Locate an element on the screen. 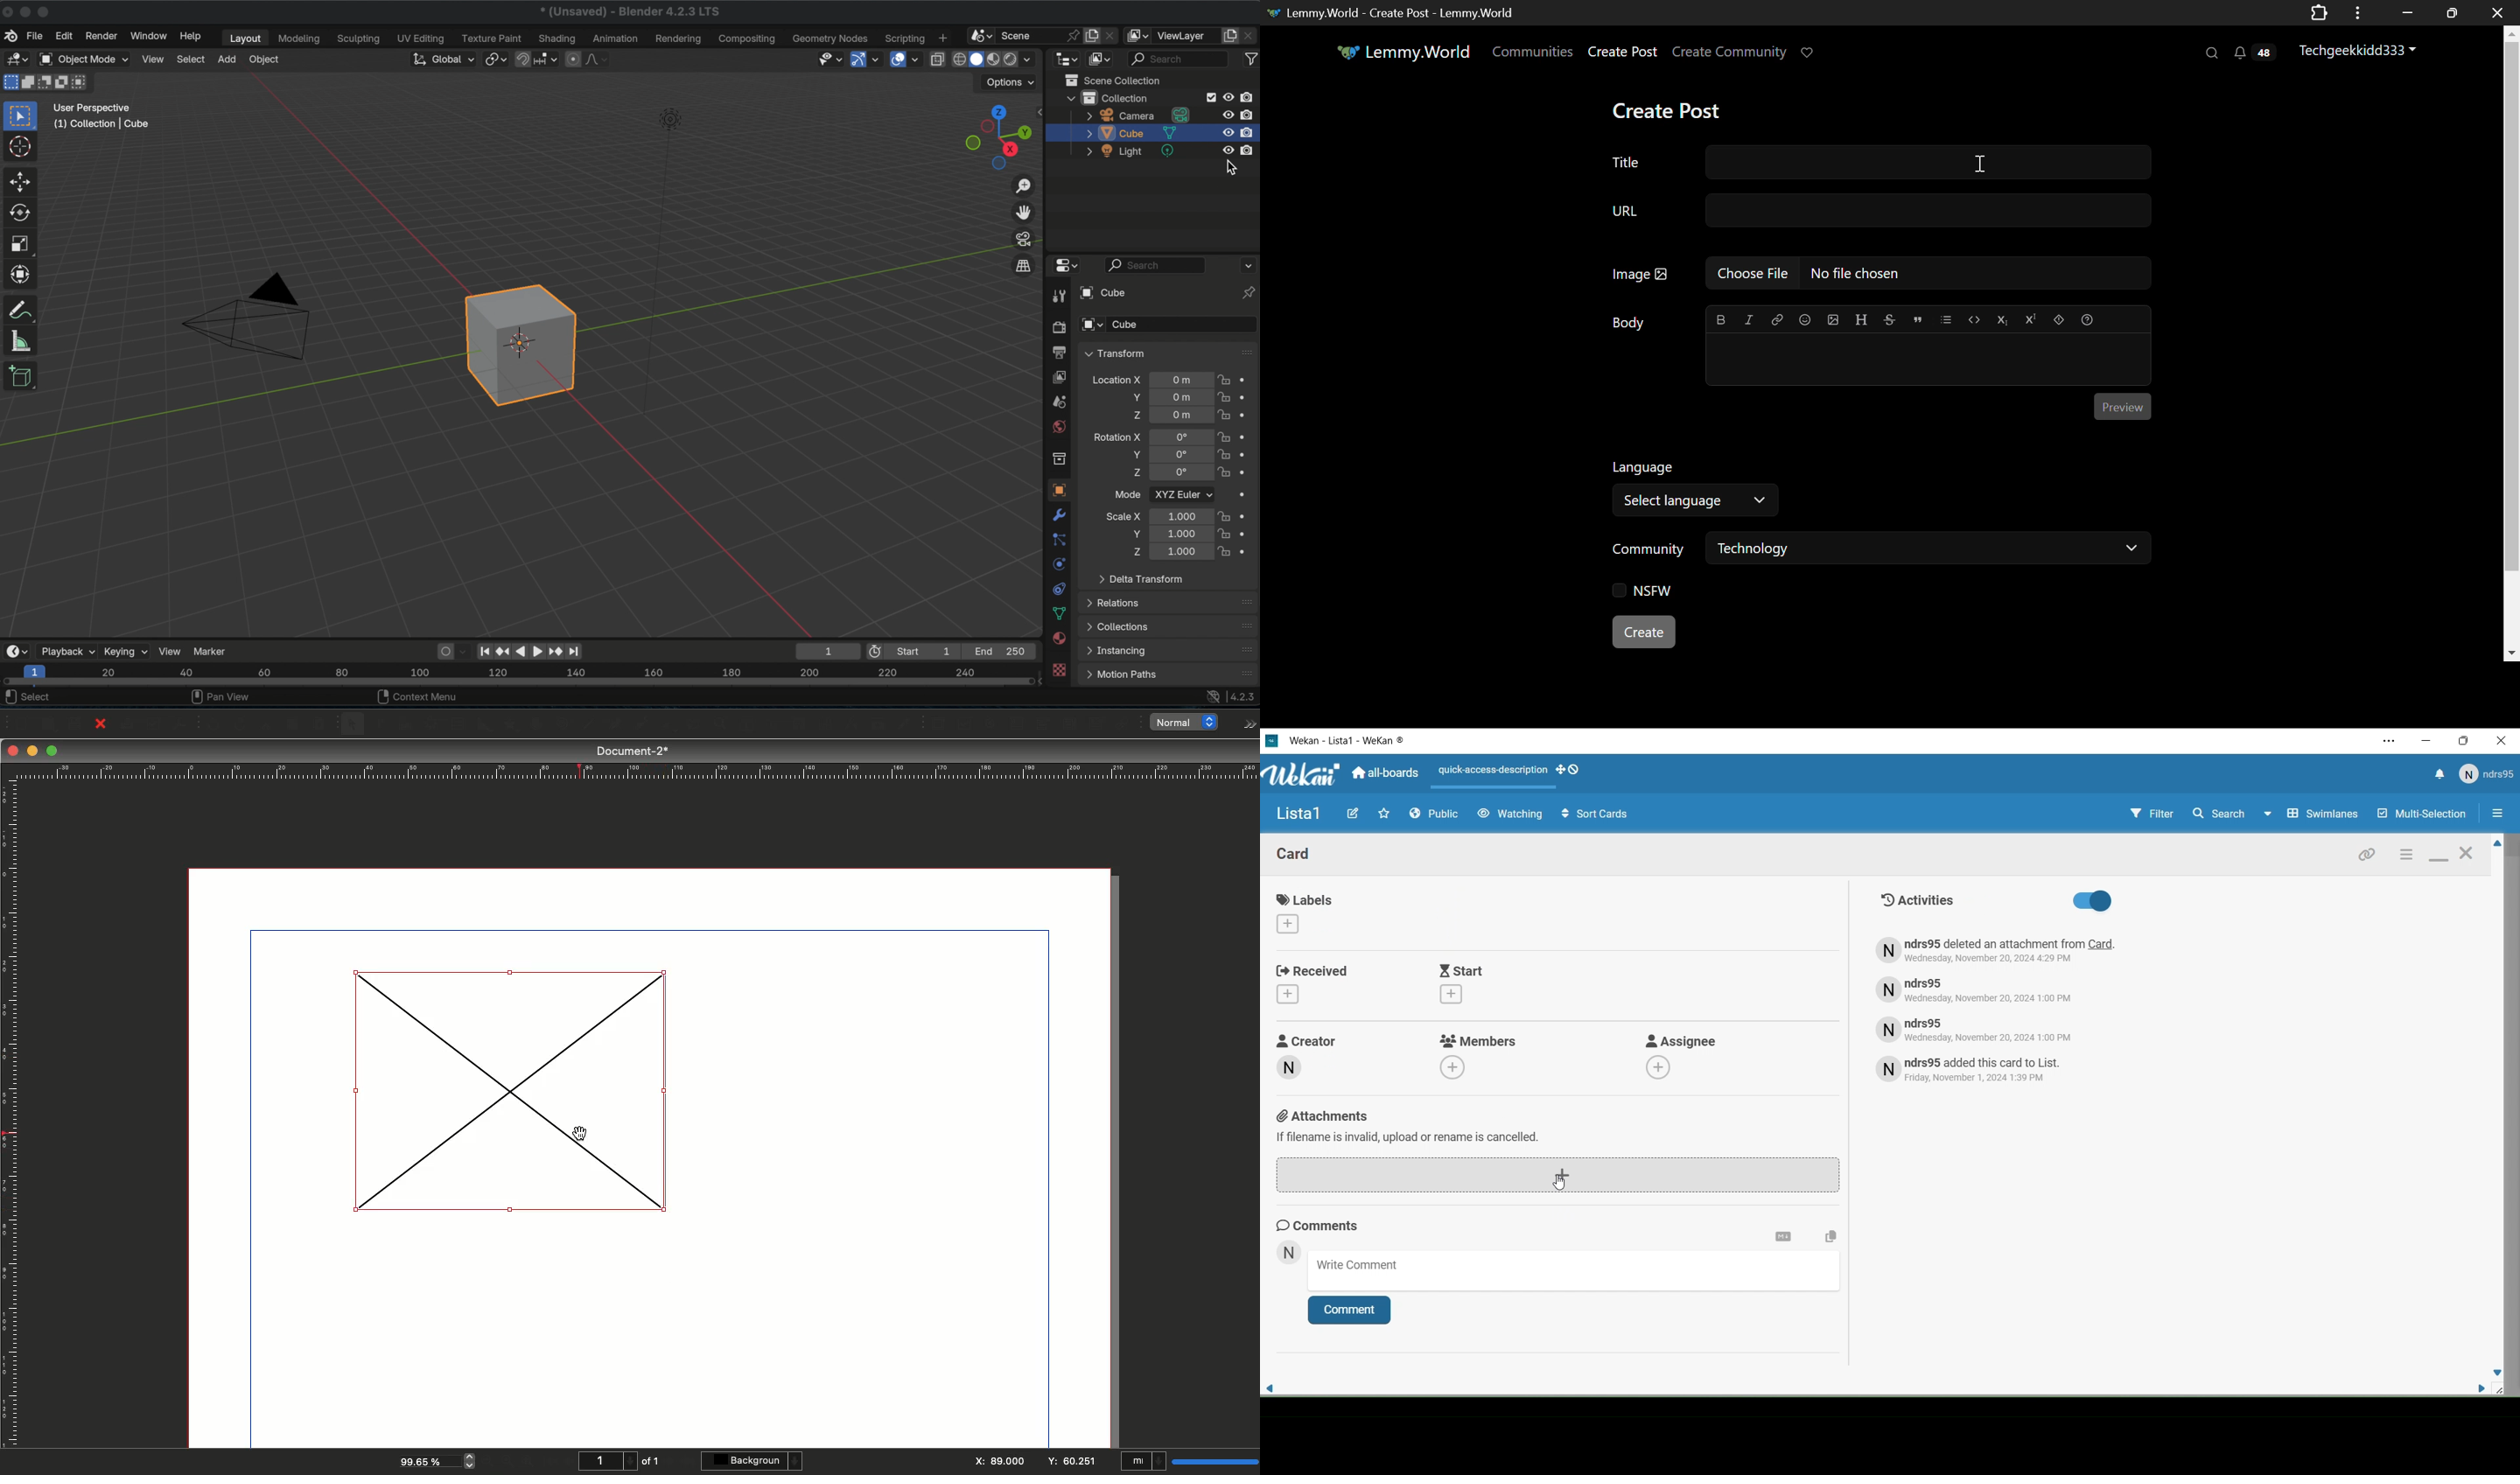 Image resolution: width=2520 pixels, height=1484 pixels. Link is located at coordinates (2367, 853).